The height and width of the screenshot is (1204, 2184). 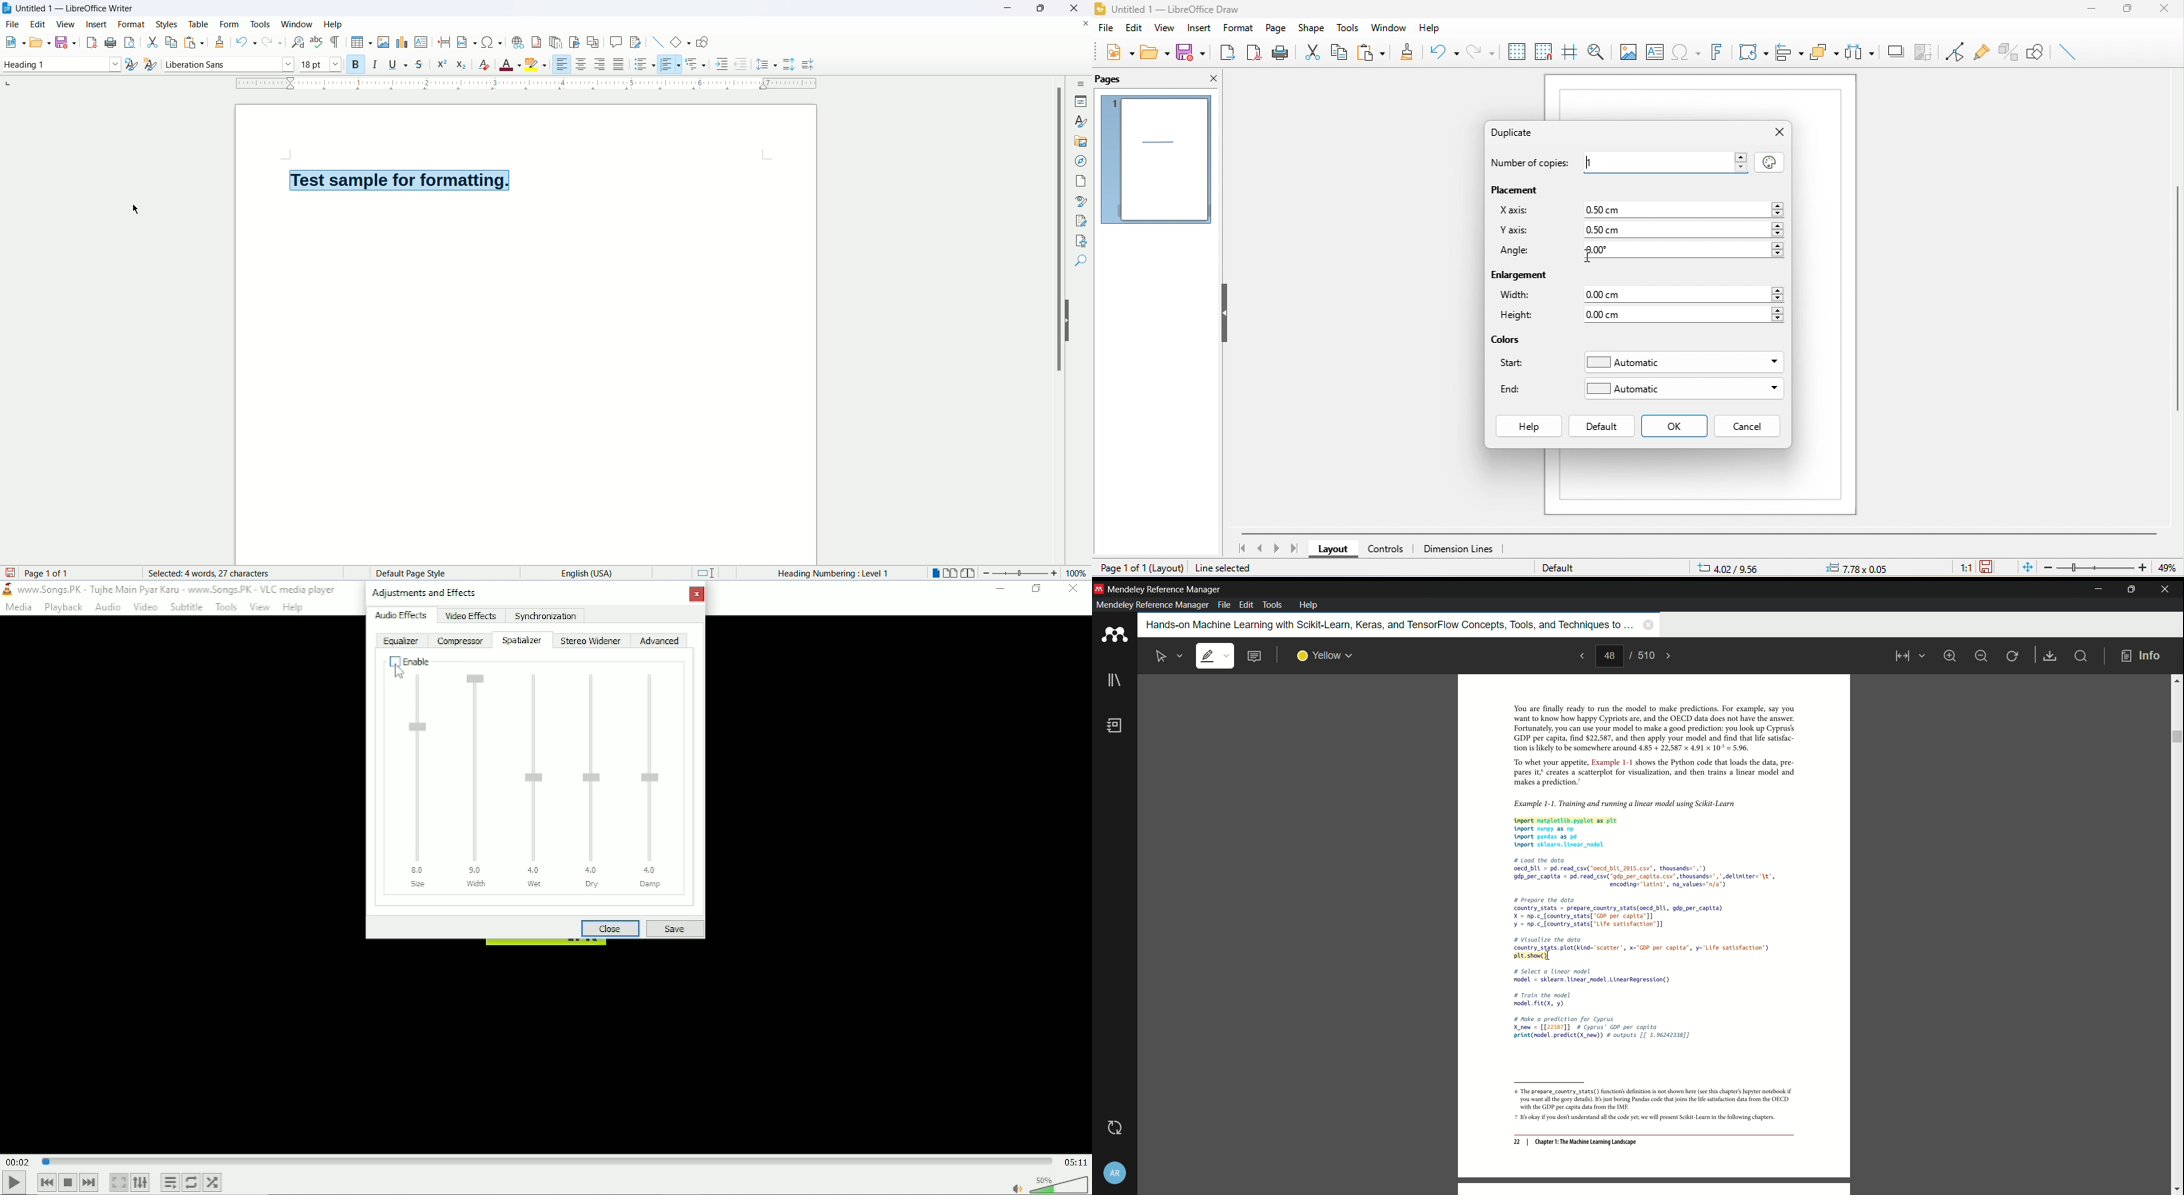 What do you see at coordinates (1649, 951) in the screenshot?
I see `# Load the data

oecd_bUL = pd. read_csv("oecd_bLL 2015.csv”, thousands=",")

9dp_per_captta = pd.read_csv("gdp_per capita. csv’, thousands=",* delintter="\t',
encoding="latini’, na_values="n/a")

# prepare the data

country_stats = prepare_country_stats(aecd bli, gdp_per capita)

X = np.c_[country_stats[ "GOP per captta’]]

¥ = np.c_(country_stats[ "Life satisfaction]

# Visualize the dota

country_stats. plot(kind="scatter, x="G0P per capita”, y='Life satisfaction’)

pt. show()

# select a linear nodel

nodel = sklearn. linear_nodel. LinearRegression()

# Train the model

nodelFLL(X, ¥)

# Nake a prediction for Cyprus

X_new = [[22567]] # Cyprus’ GOP per capita

print(nodel.predict(X new) # outputs [[ 5.96242338]]` at bounding box center [1649, 951].